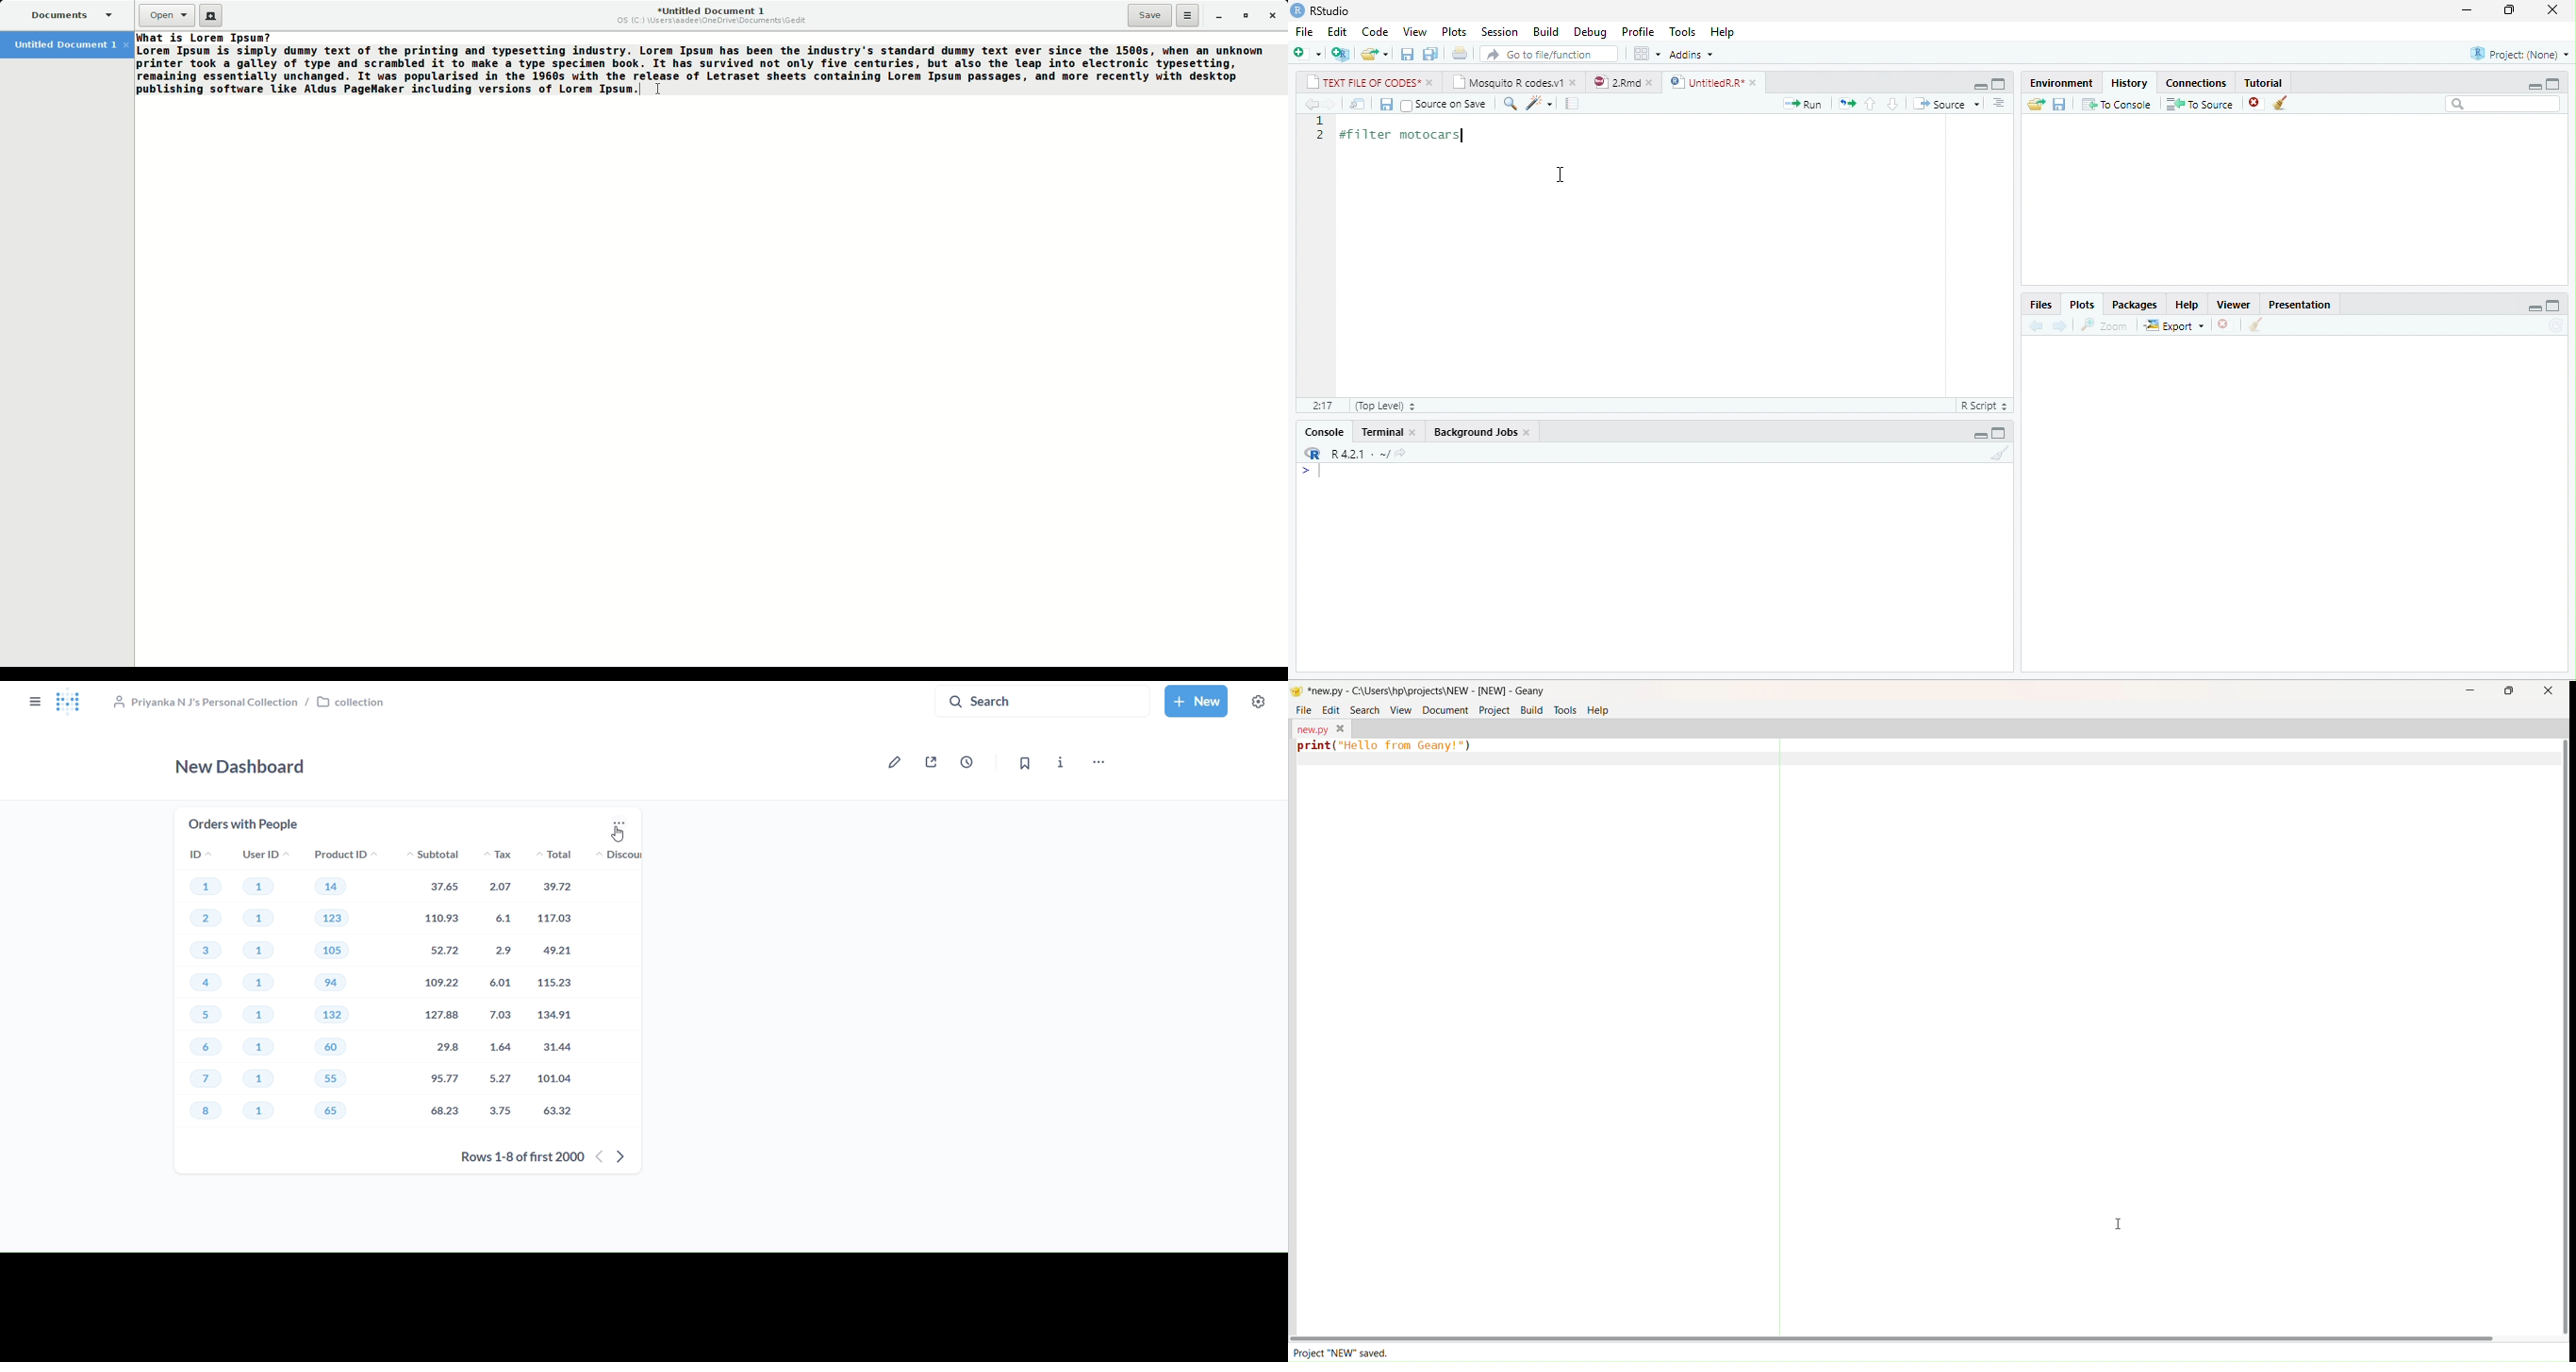  I want to click on TEXT FILE OF CODES, so click(1363, 81).